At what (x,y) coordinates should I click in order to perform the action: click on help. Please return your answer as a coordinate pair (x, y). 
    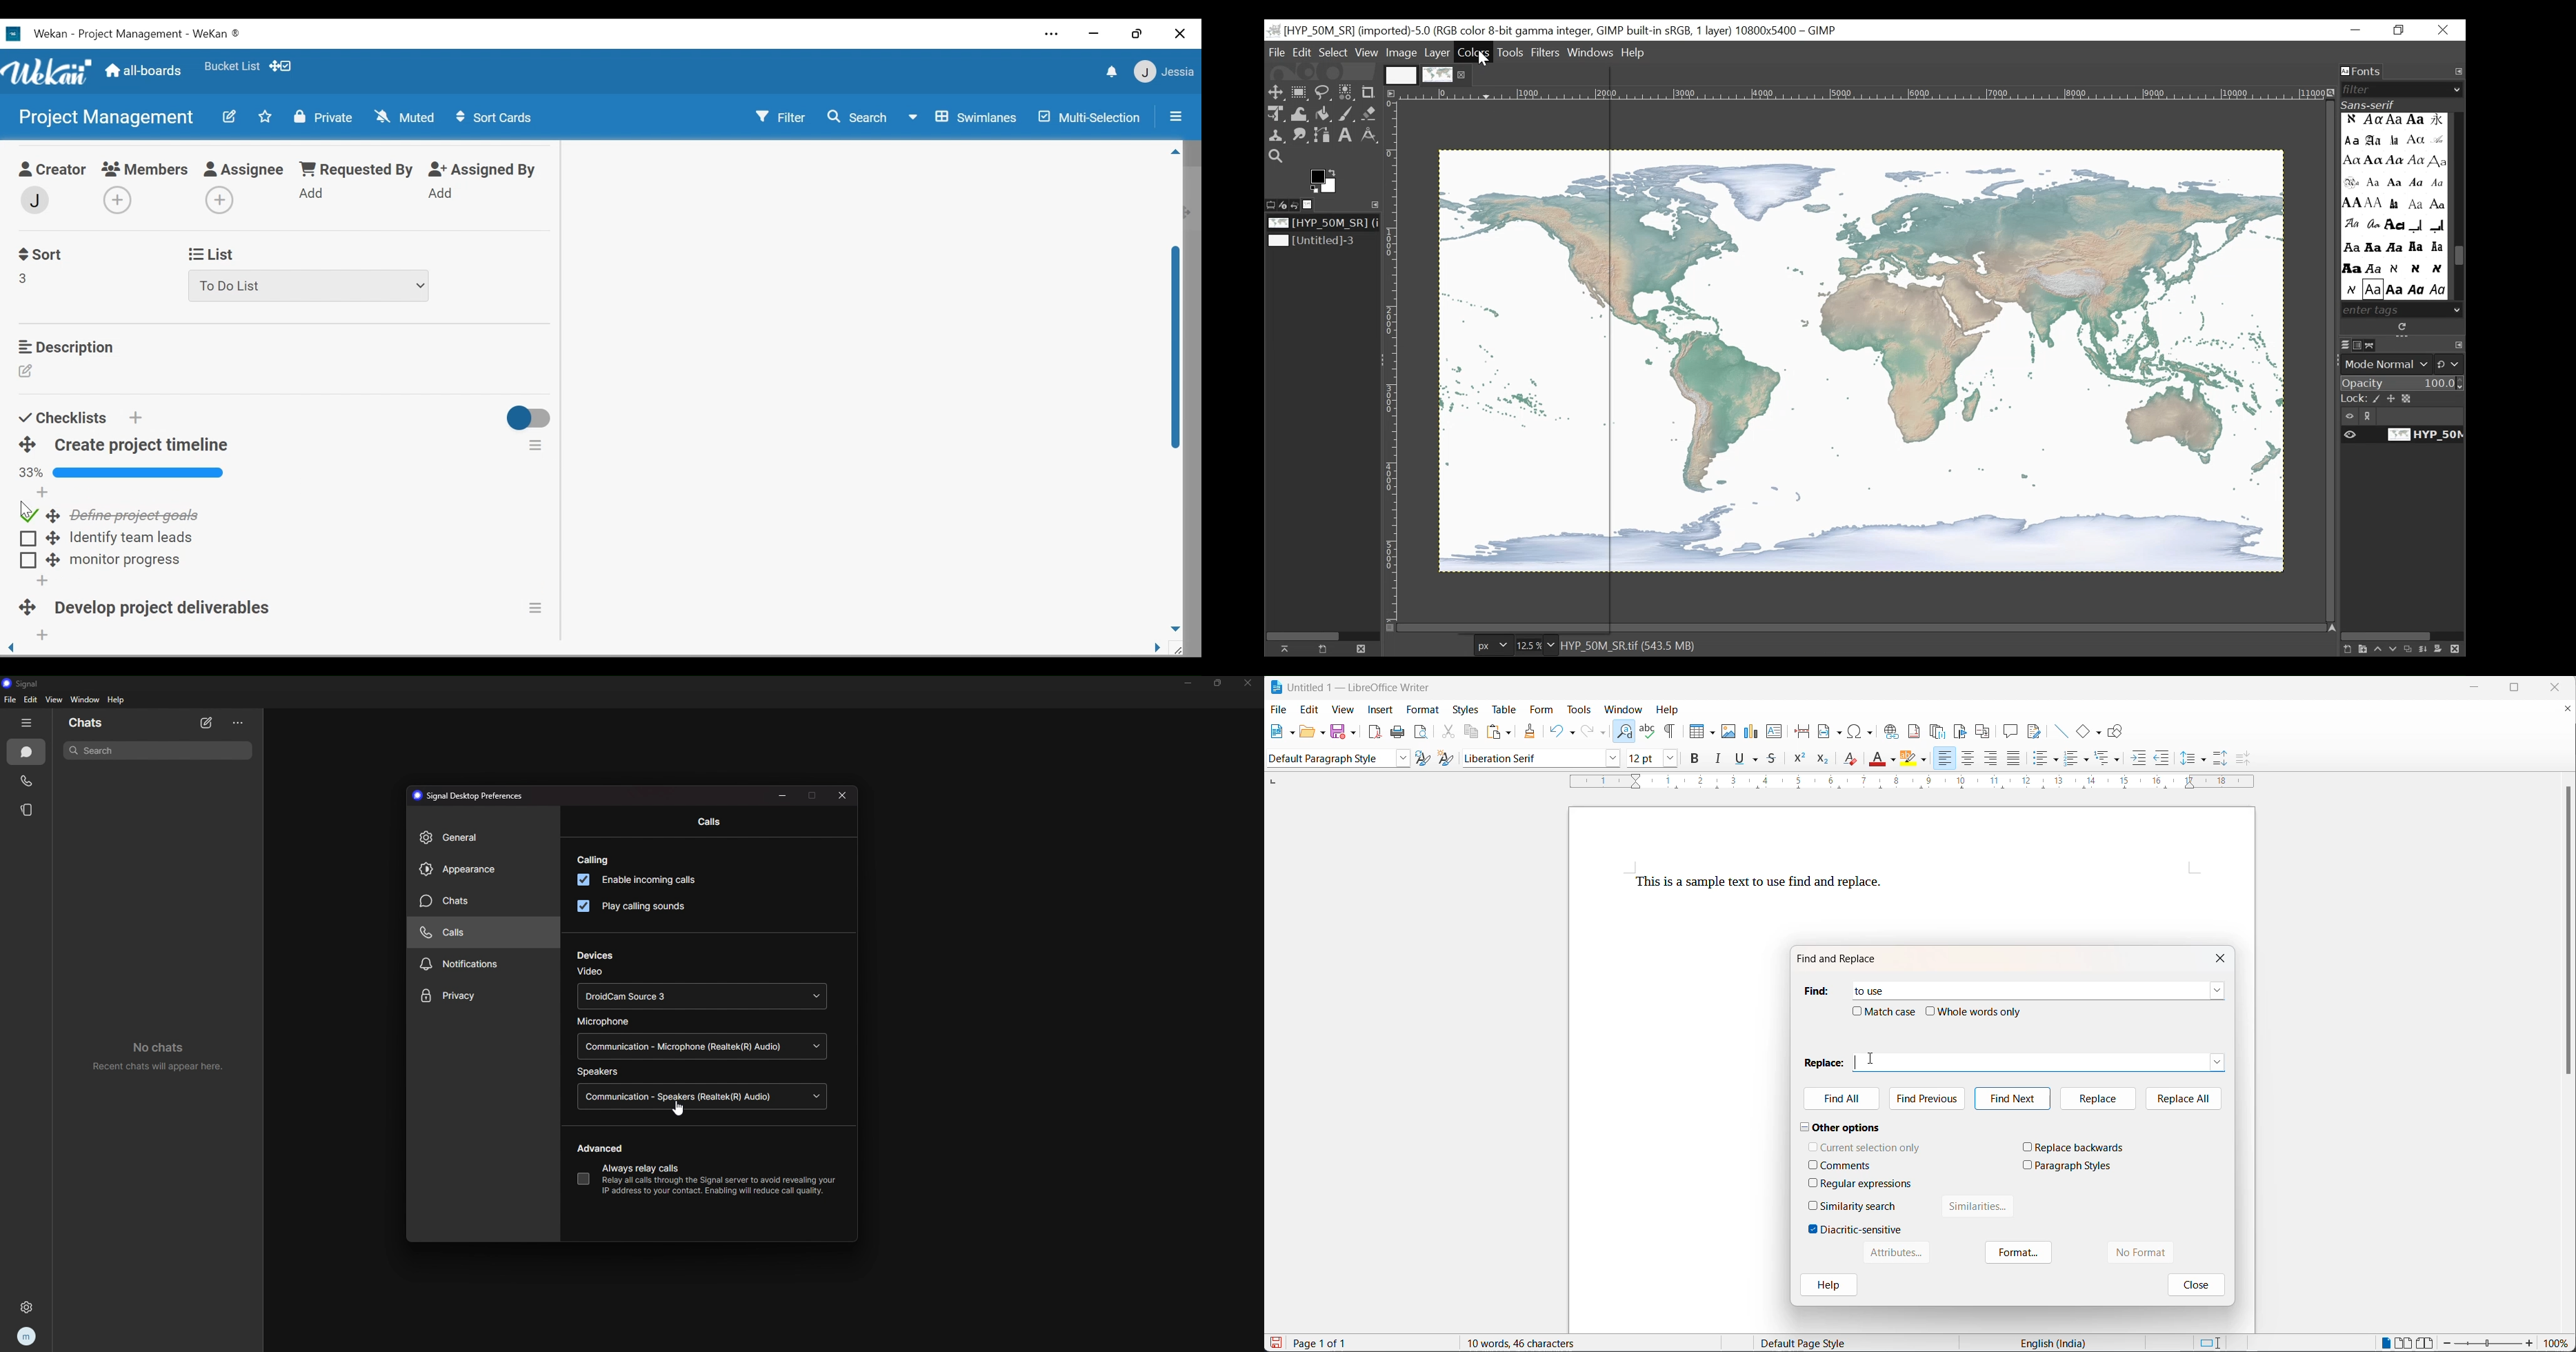
    Looking at the image, I should click on (1828, 1286).